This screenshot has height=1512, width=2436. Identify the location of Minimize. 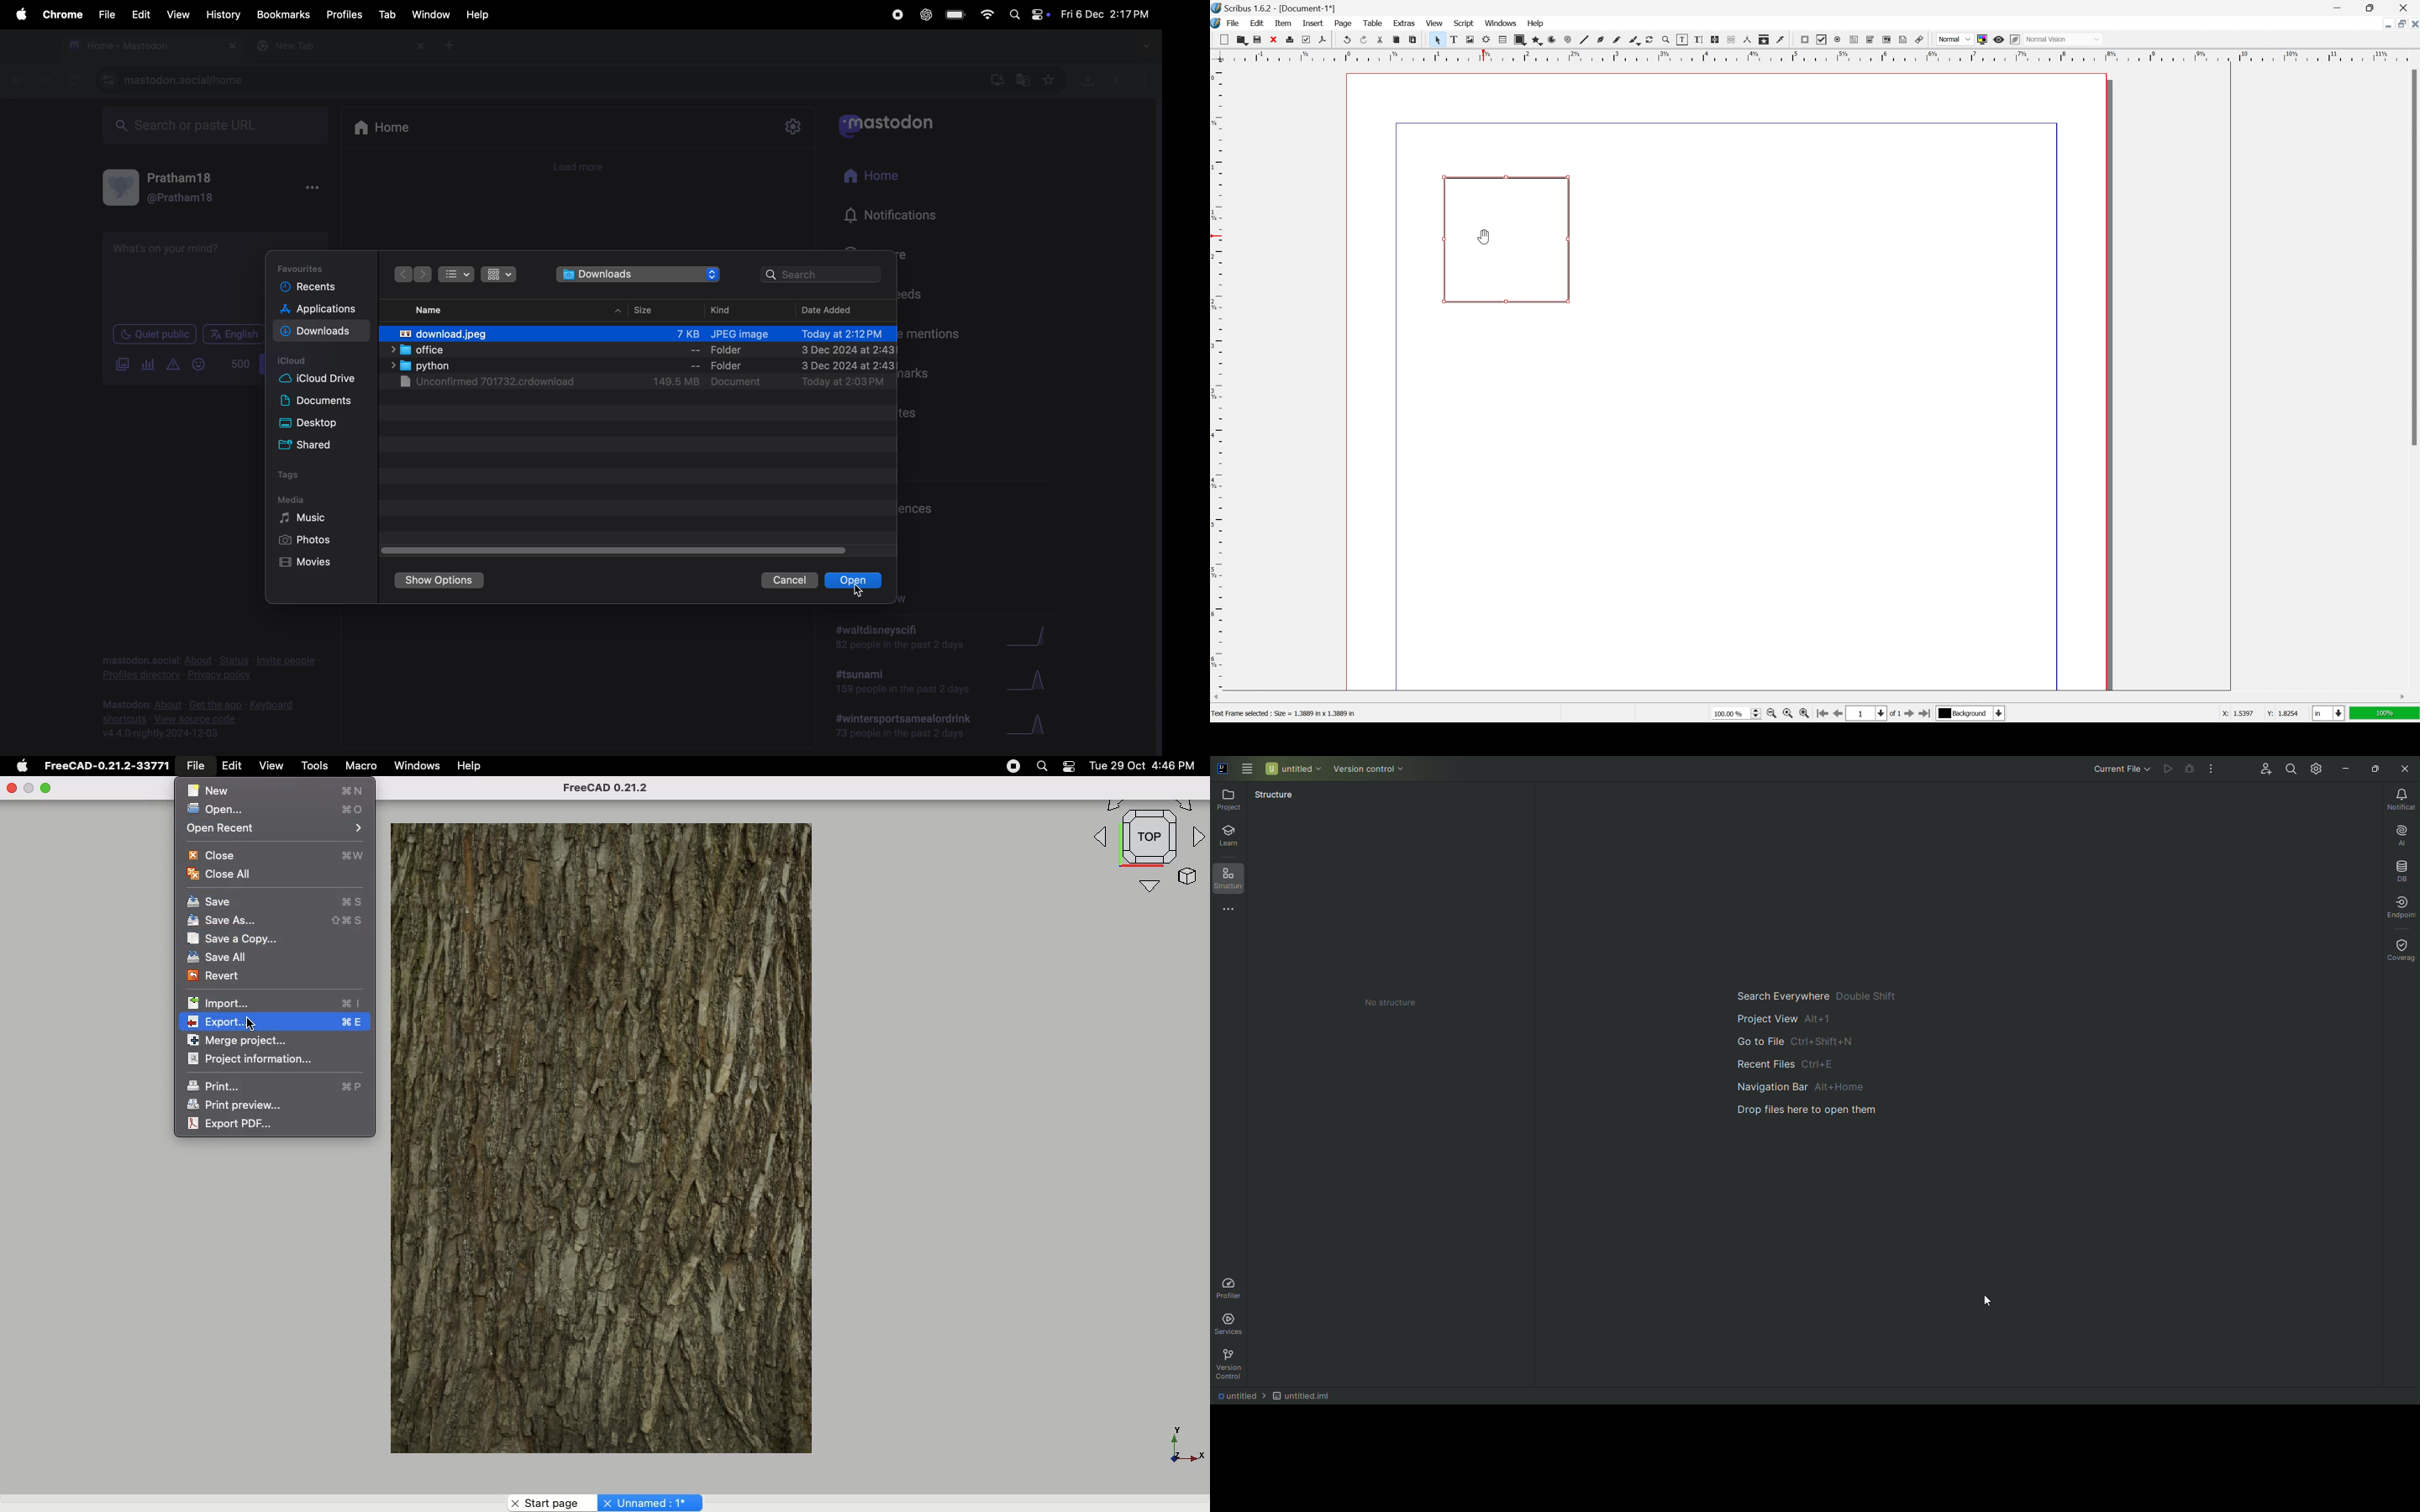
(2345, 768).